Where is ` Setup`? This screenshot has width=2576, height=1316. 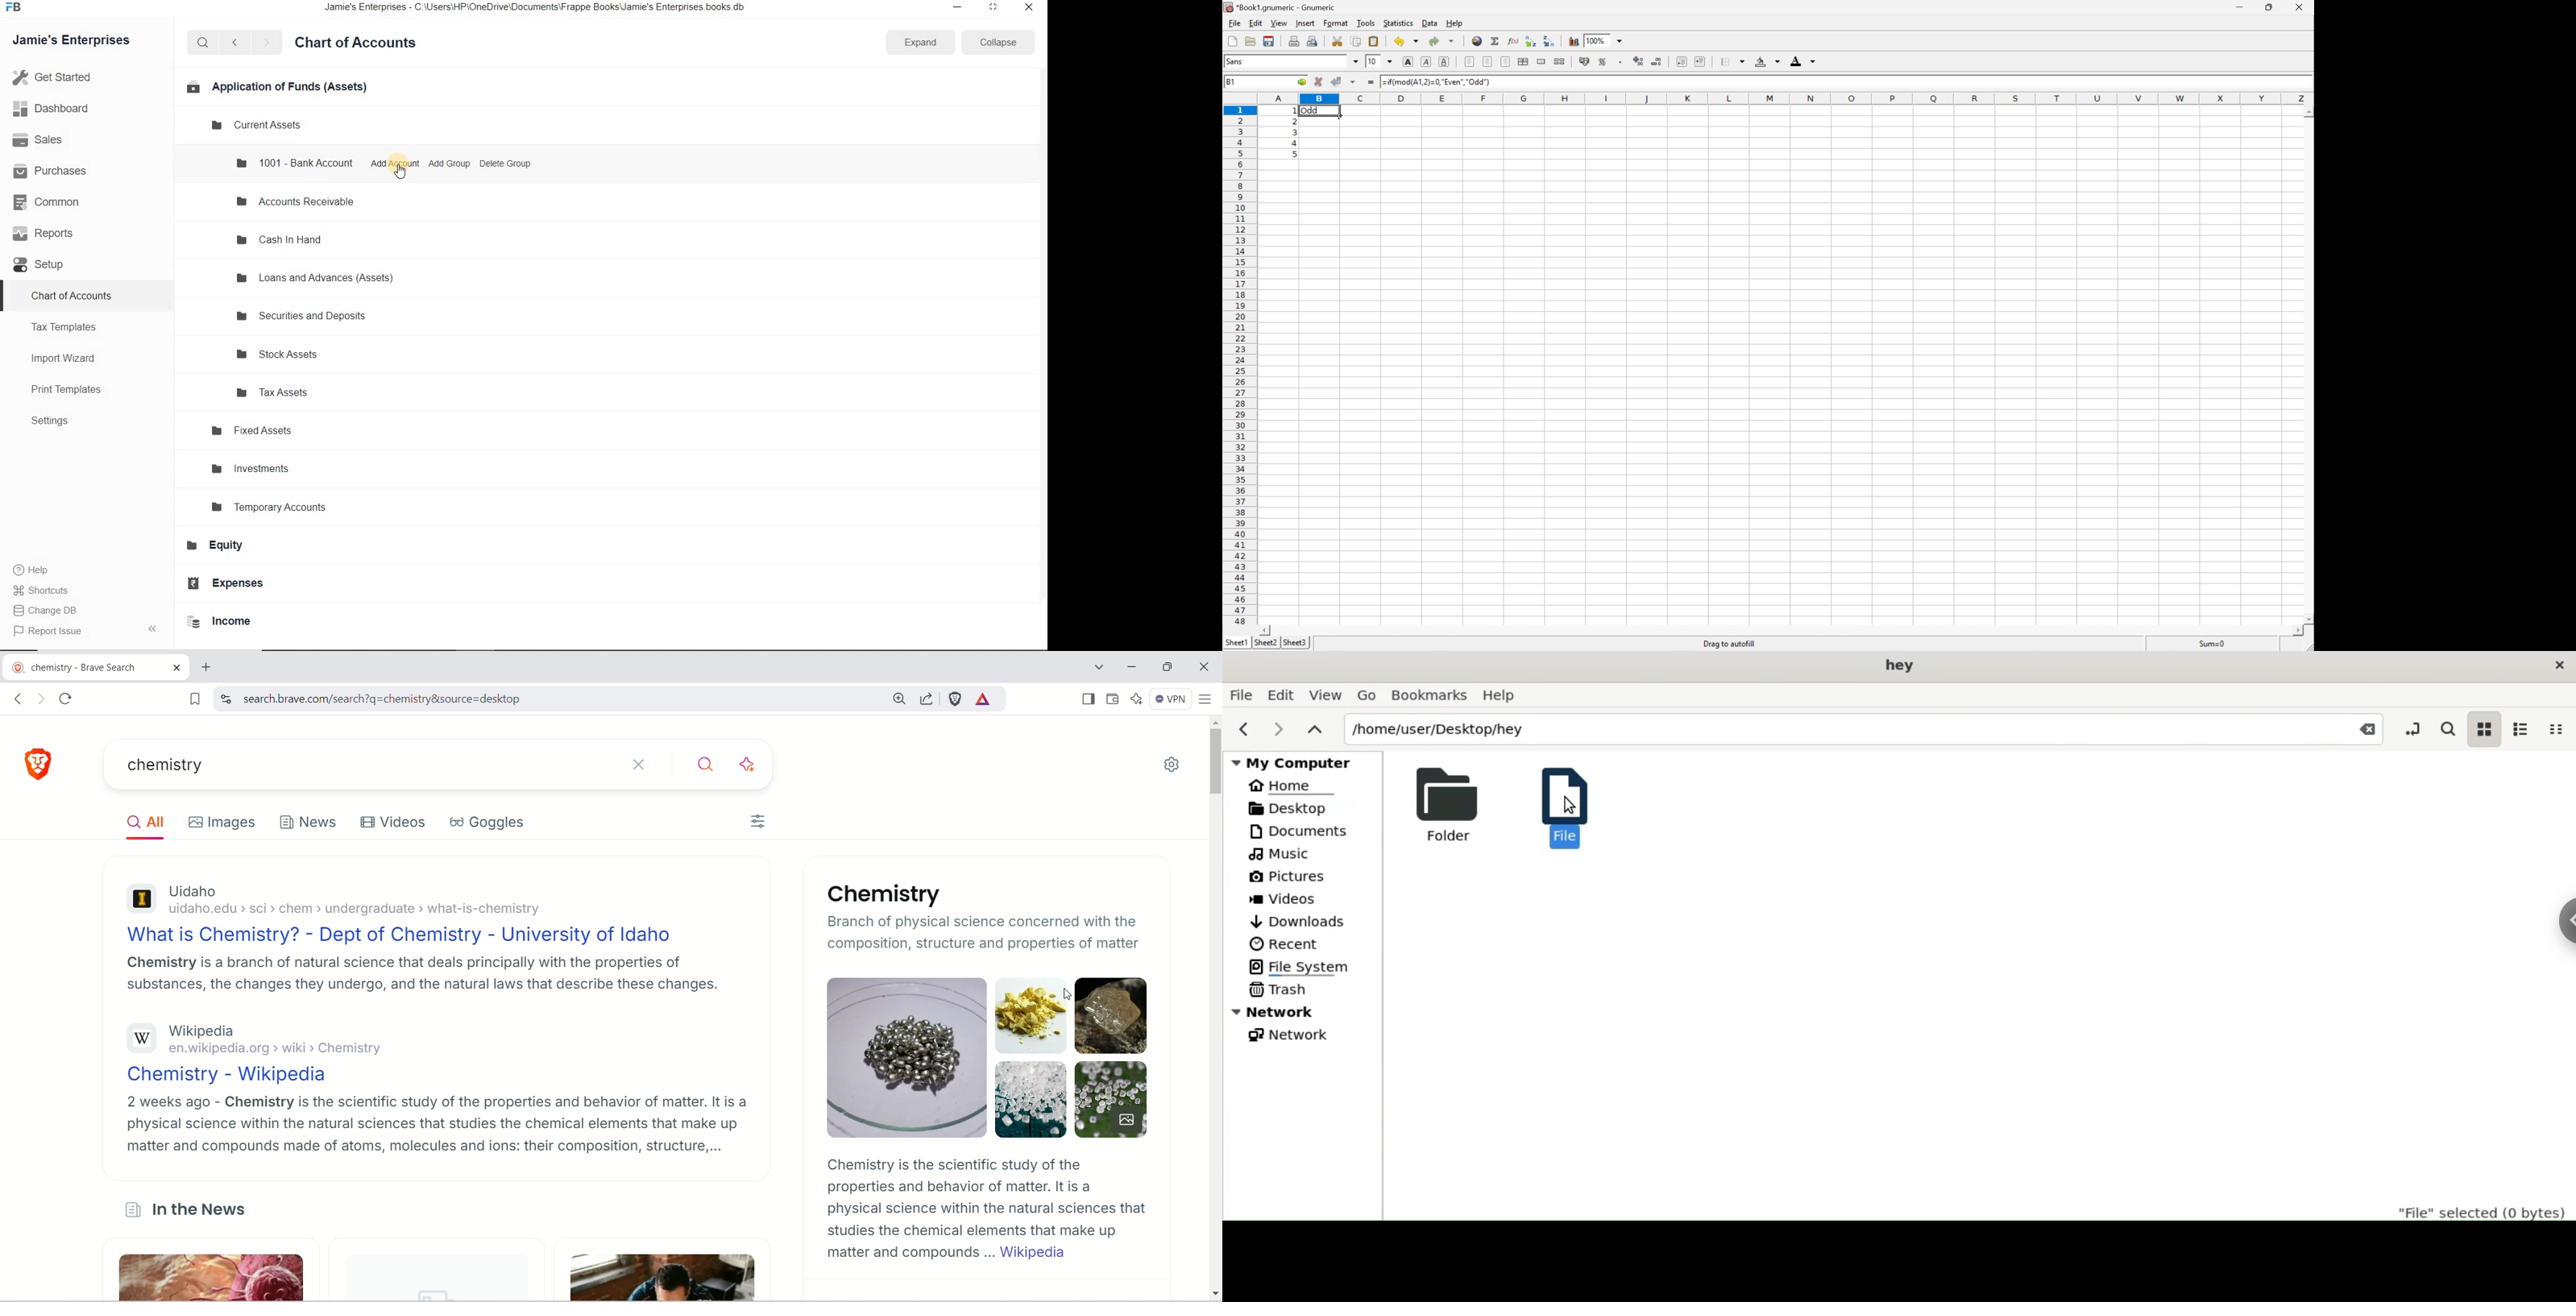
 Setup is located at coordinates (47, 266).